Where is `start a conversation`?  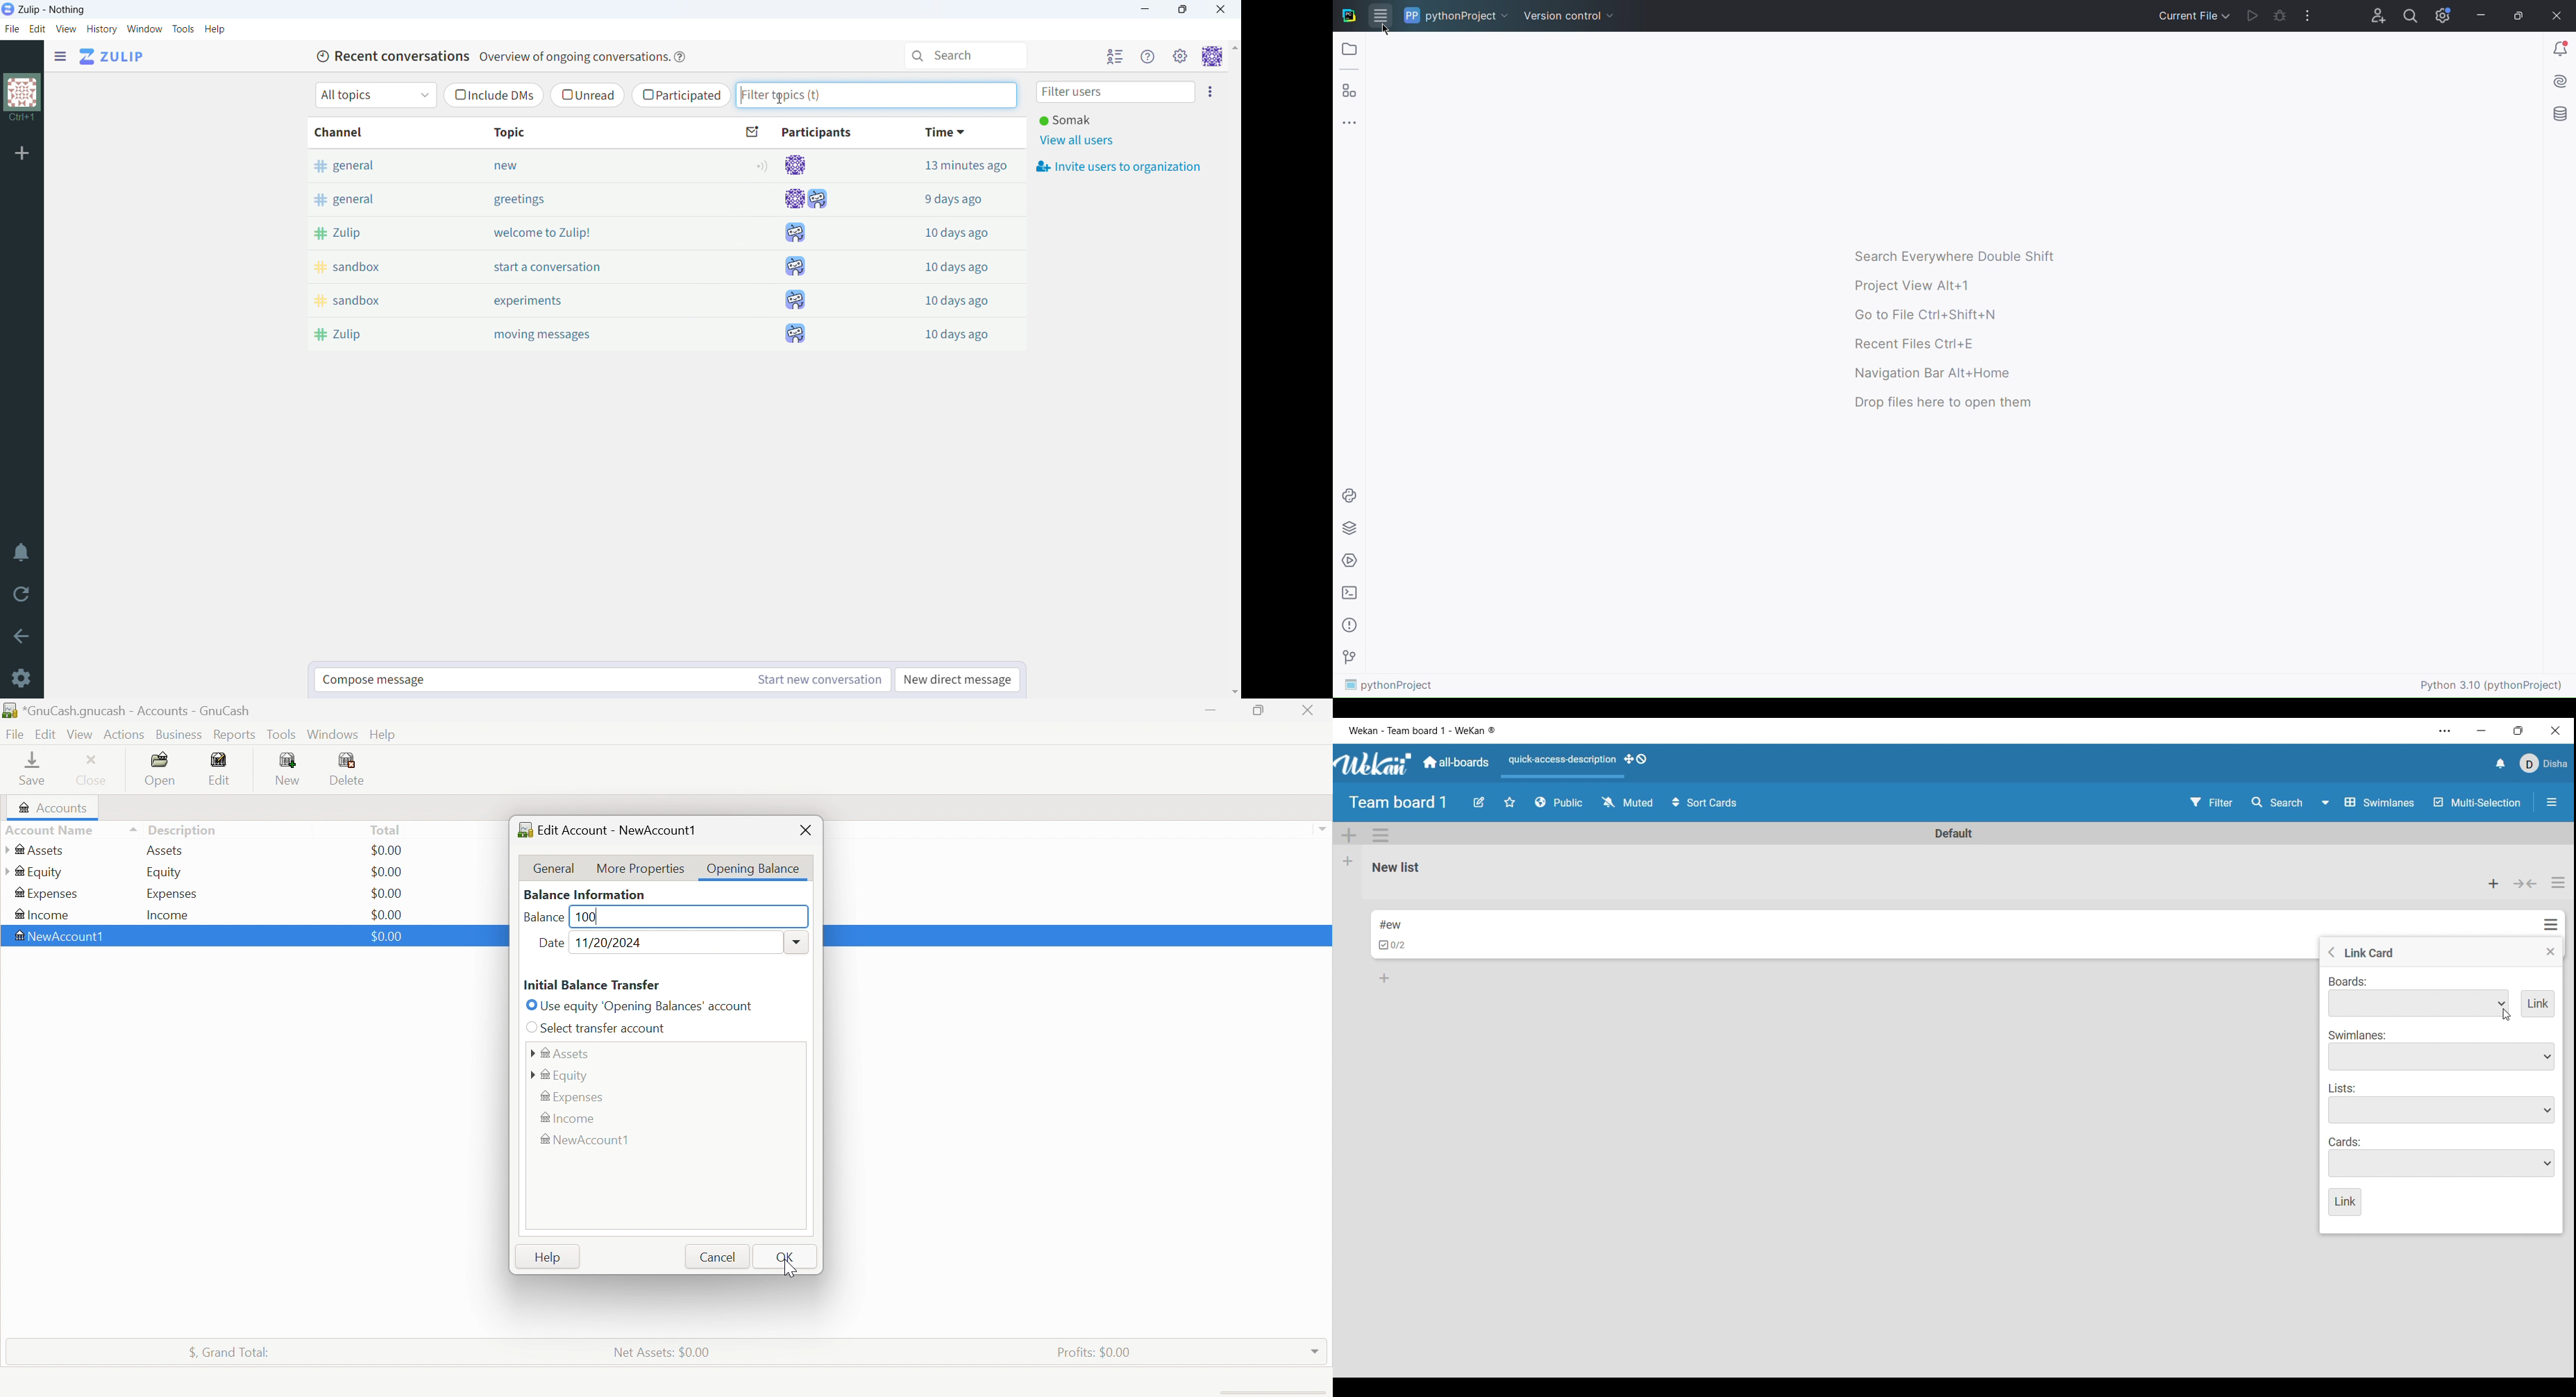
start a conversation is located at coordinates (594, 266).